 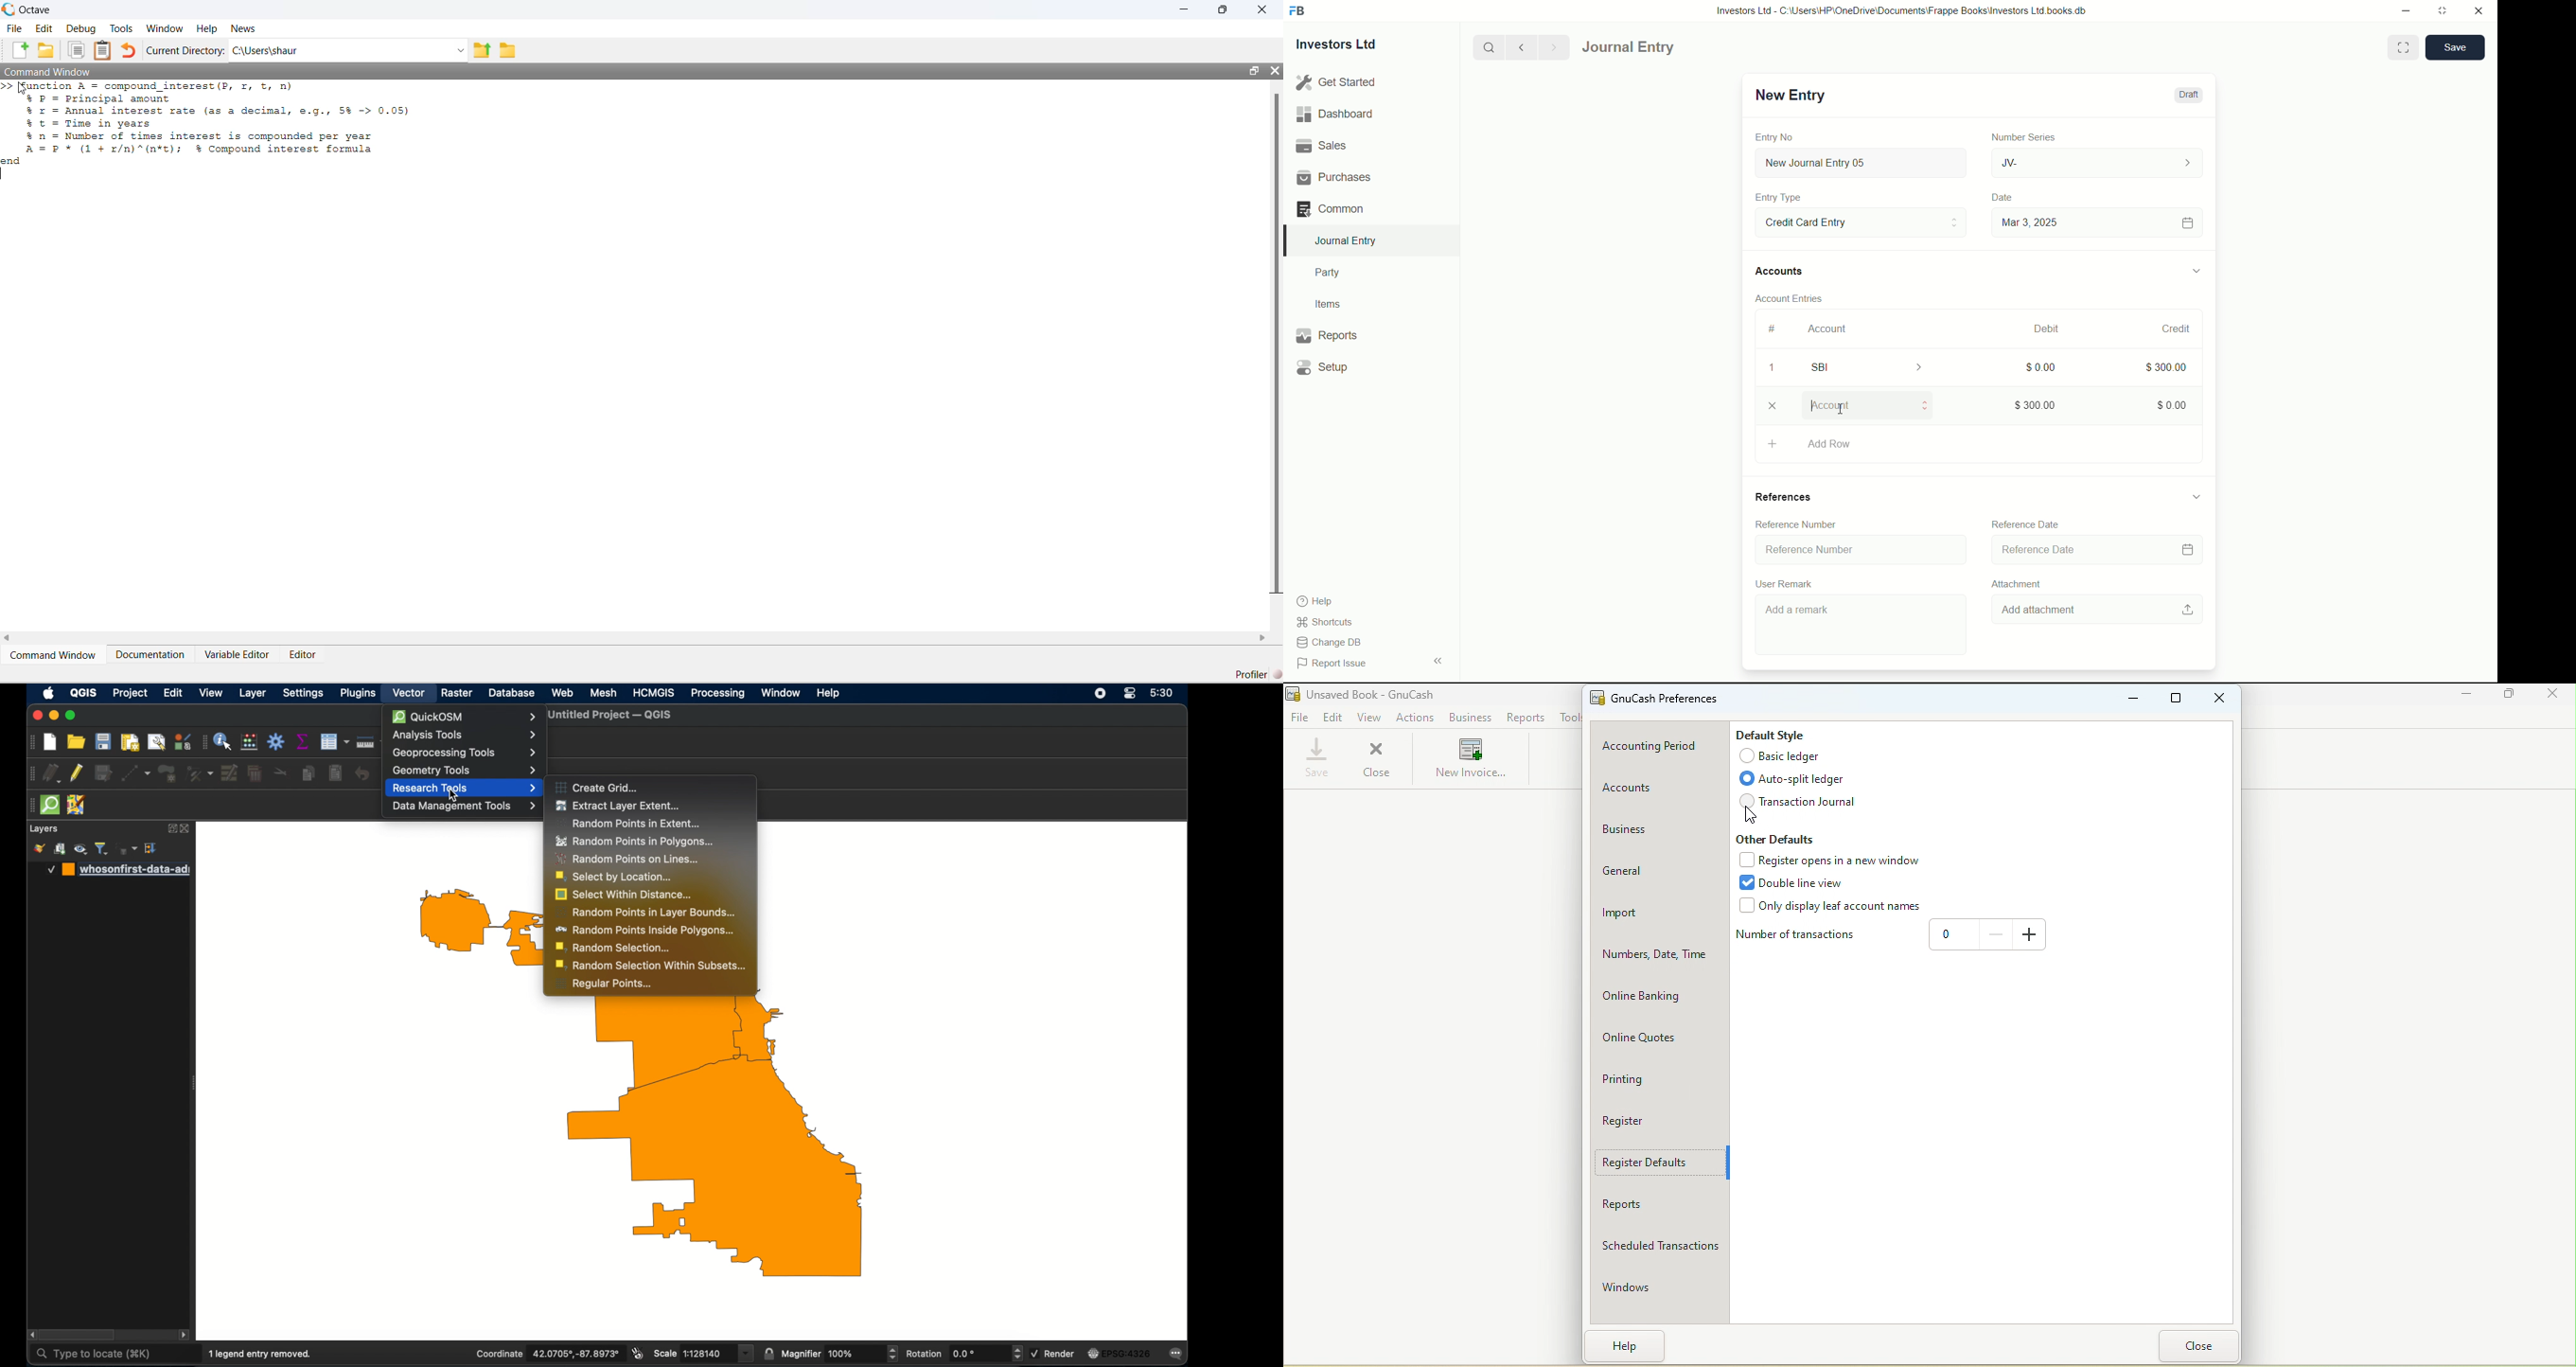 I want to click on Date, so click(x=2004, y=197).